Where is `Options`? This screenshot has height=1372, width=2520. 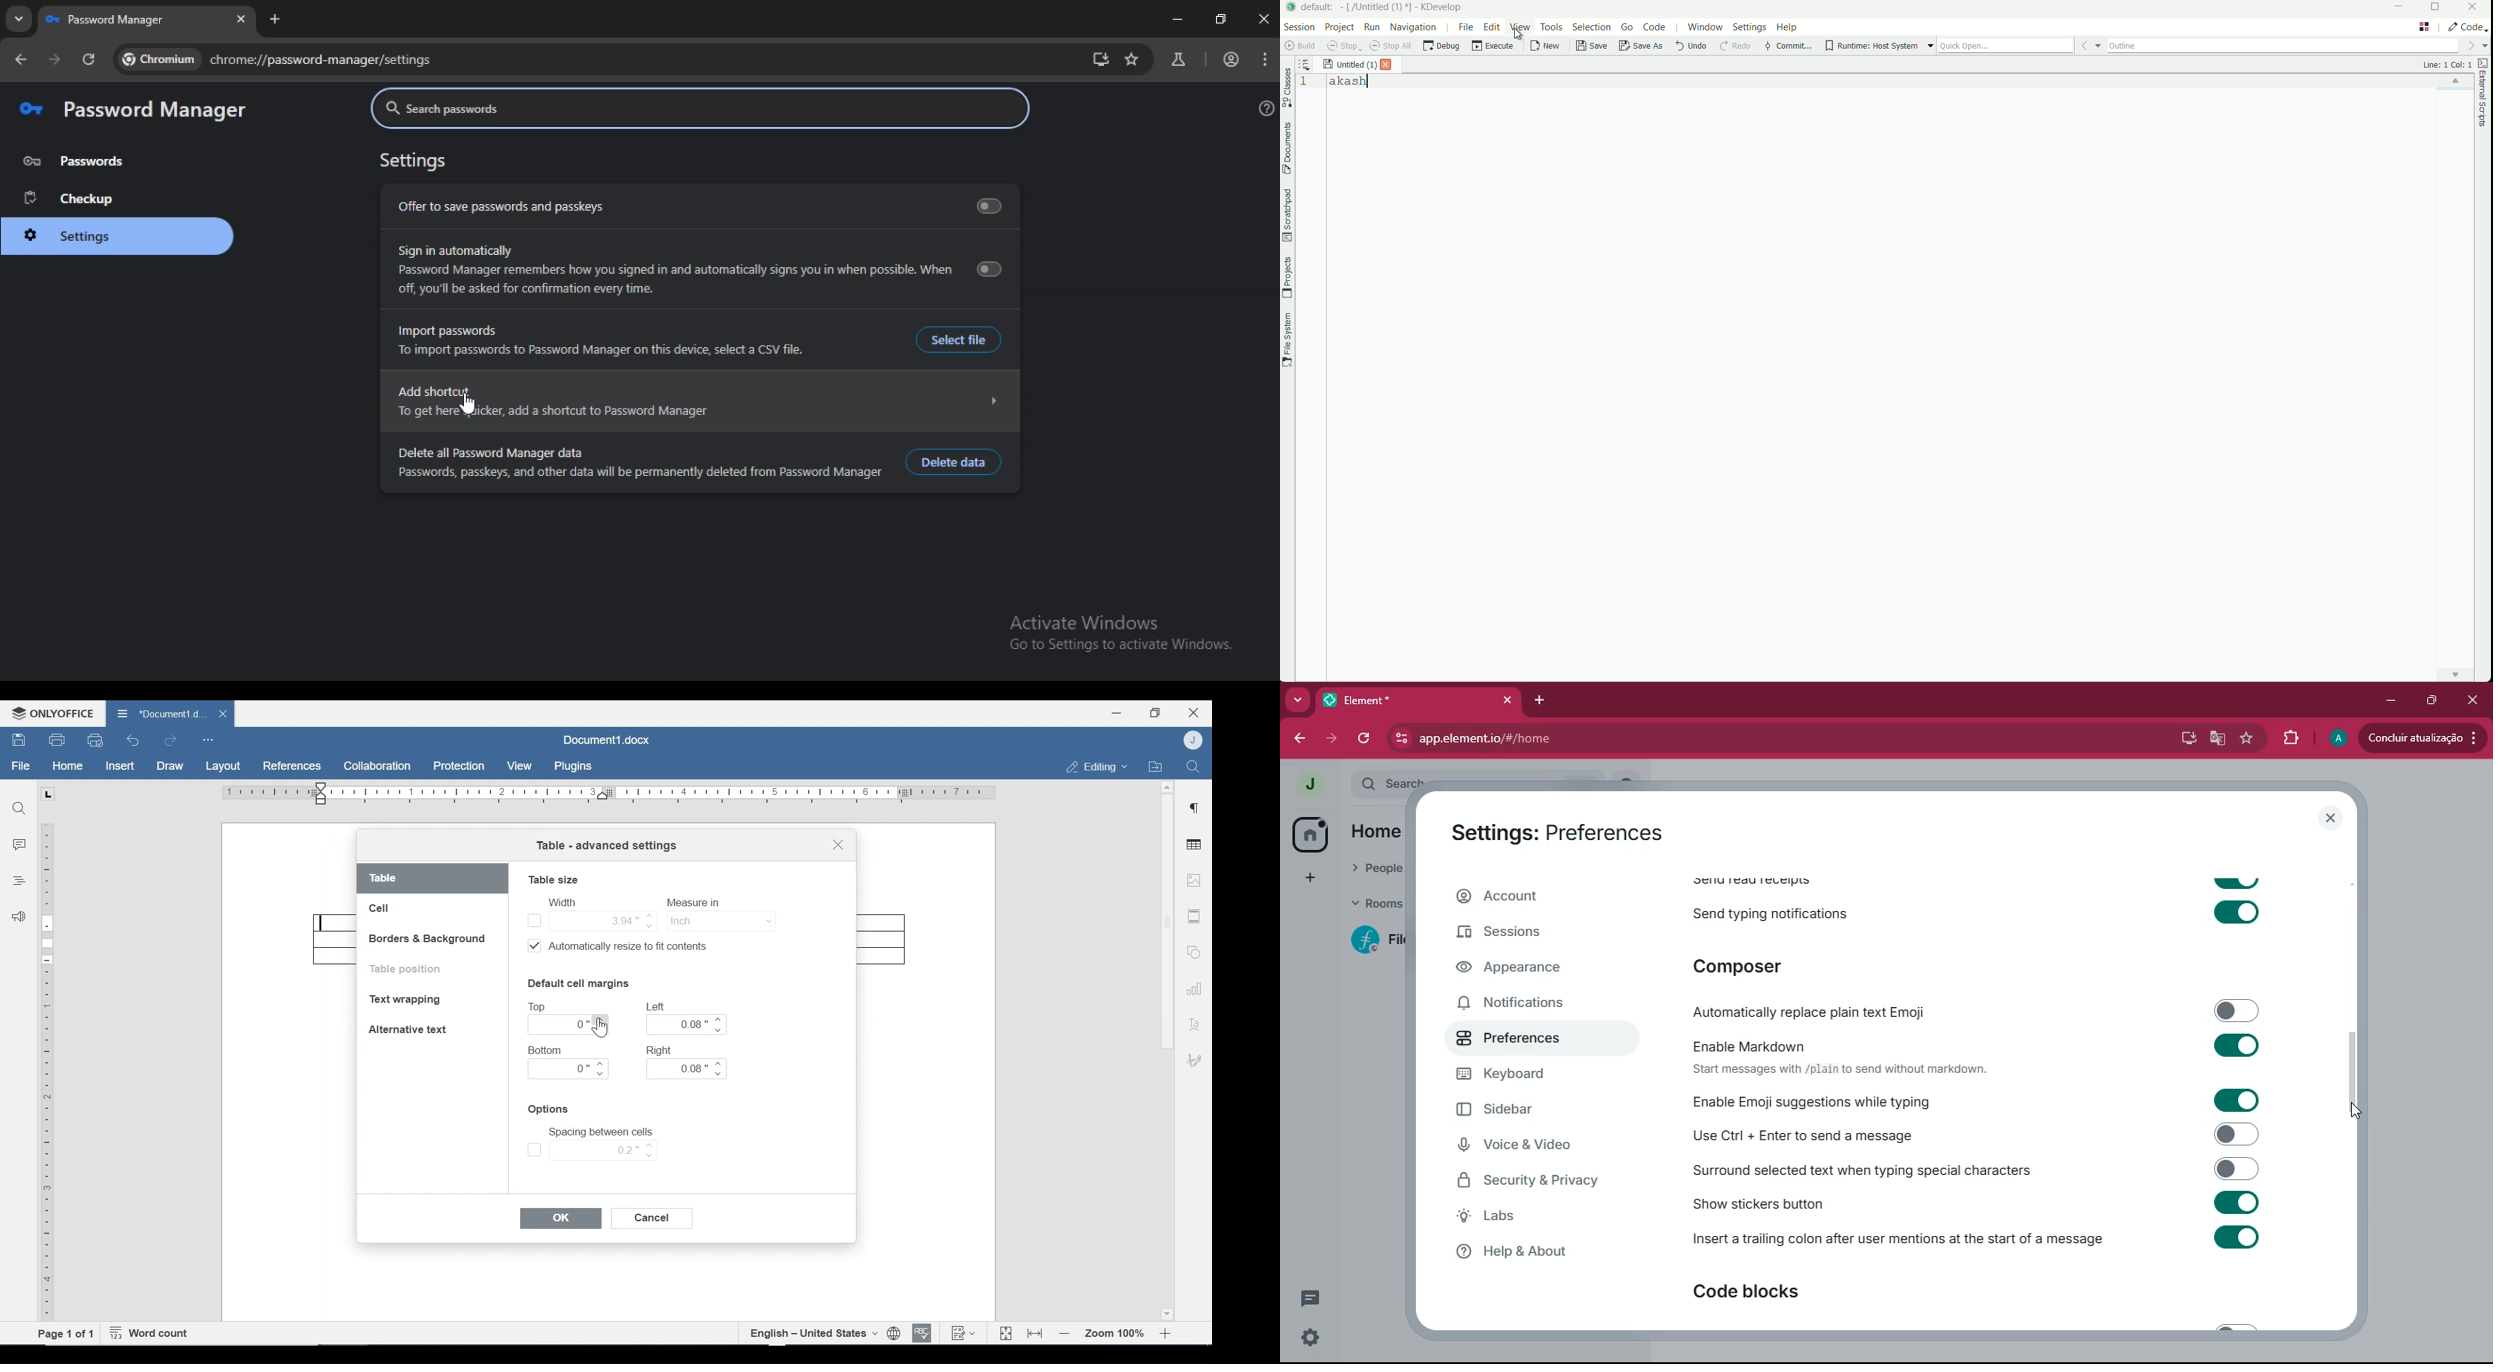 Options is located at coordinates (550, 1110).